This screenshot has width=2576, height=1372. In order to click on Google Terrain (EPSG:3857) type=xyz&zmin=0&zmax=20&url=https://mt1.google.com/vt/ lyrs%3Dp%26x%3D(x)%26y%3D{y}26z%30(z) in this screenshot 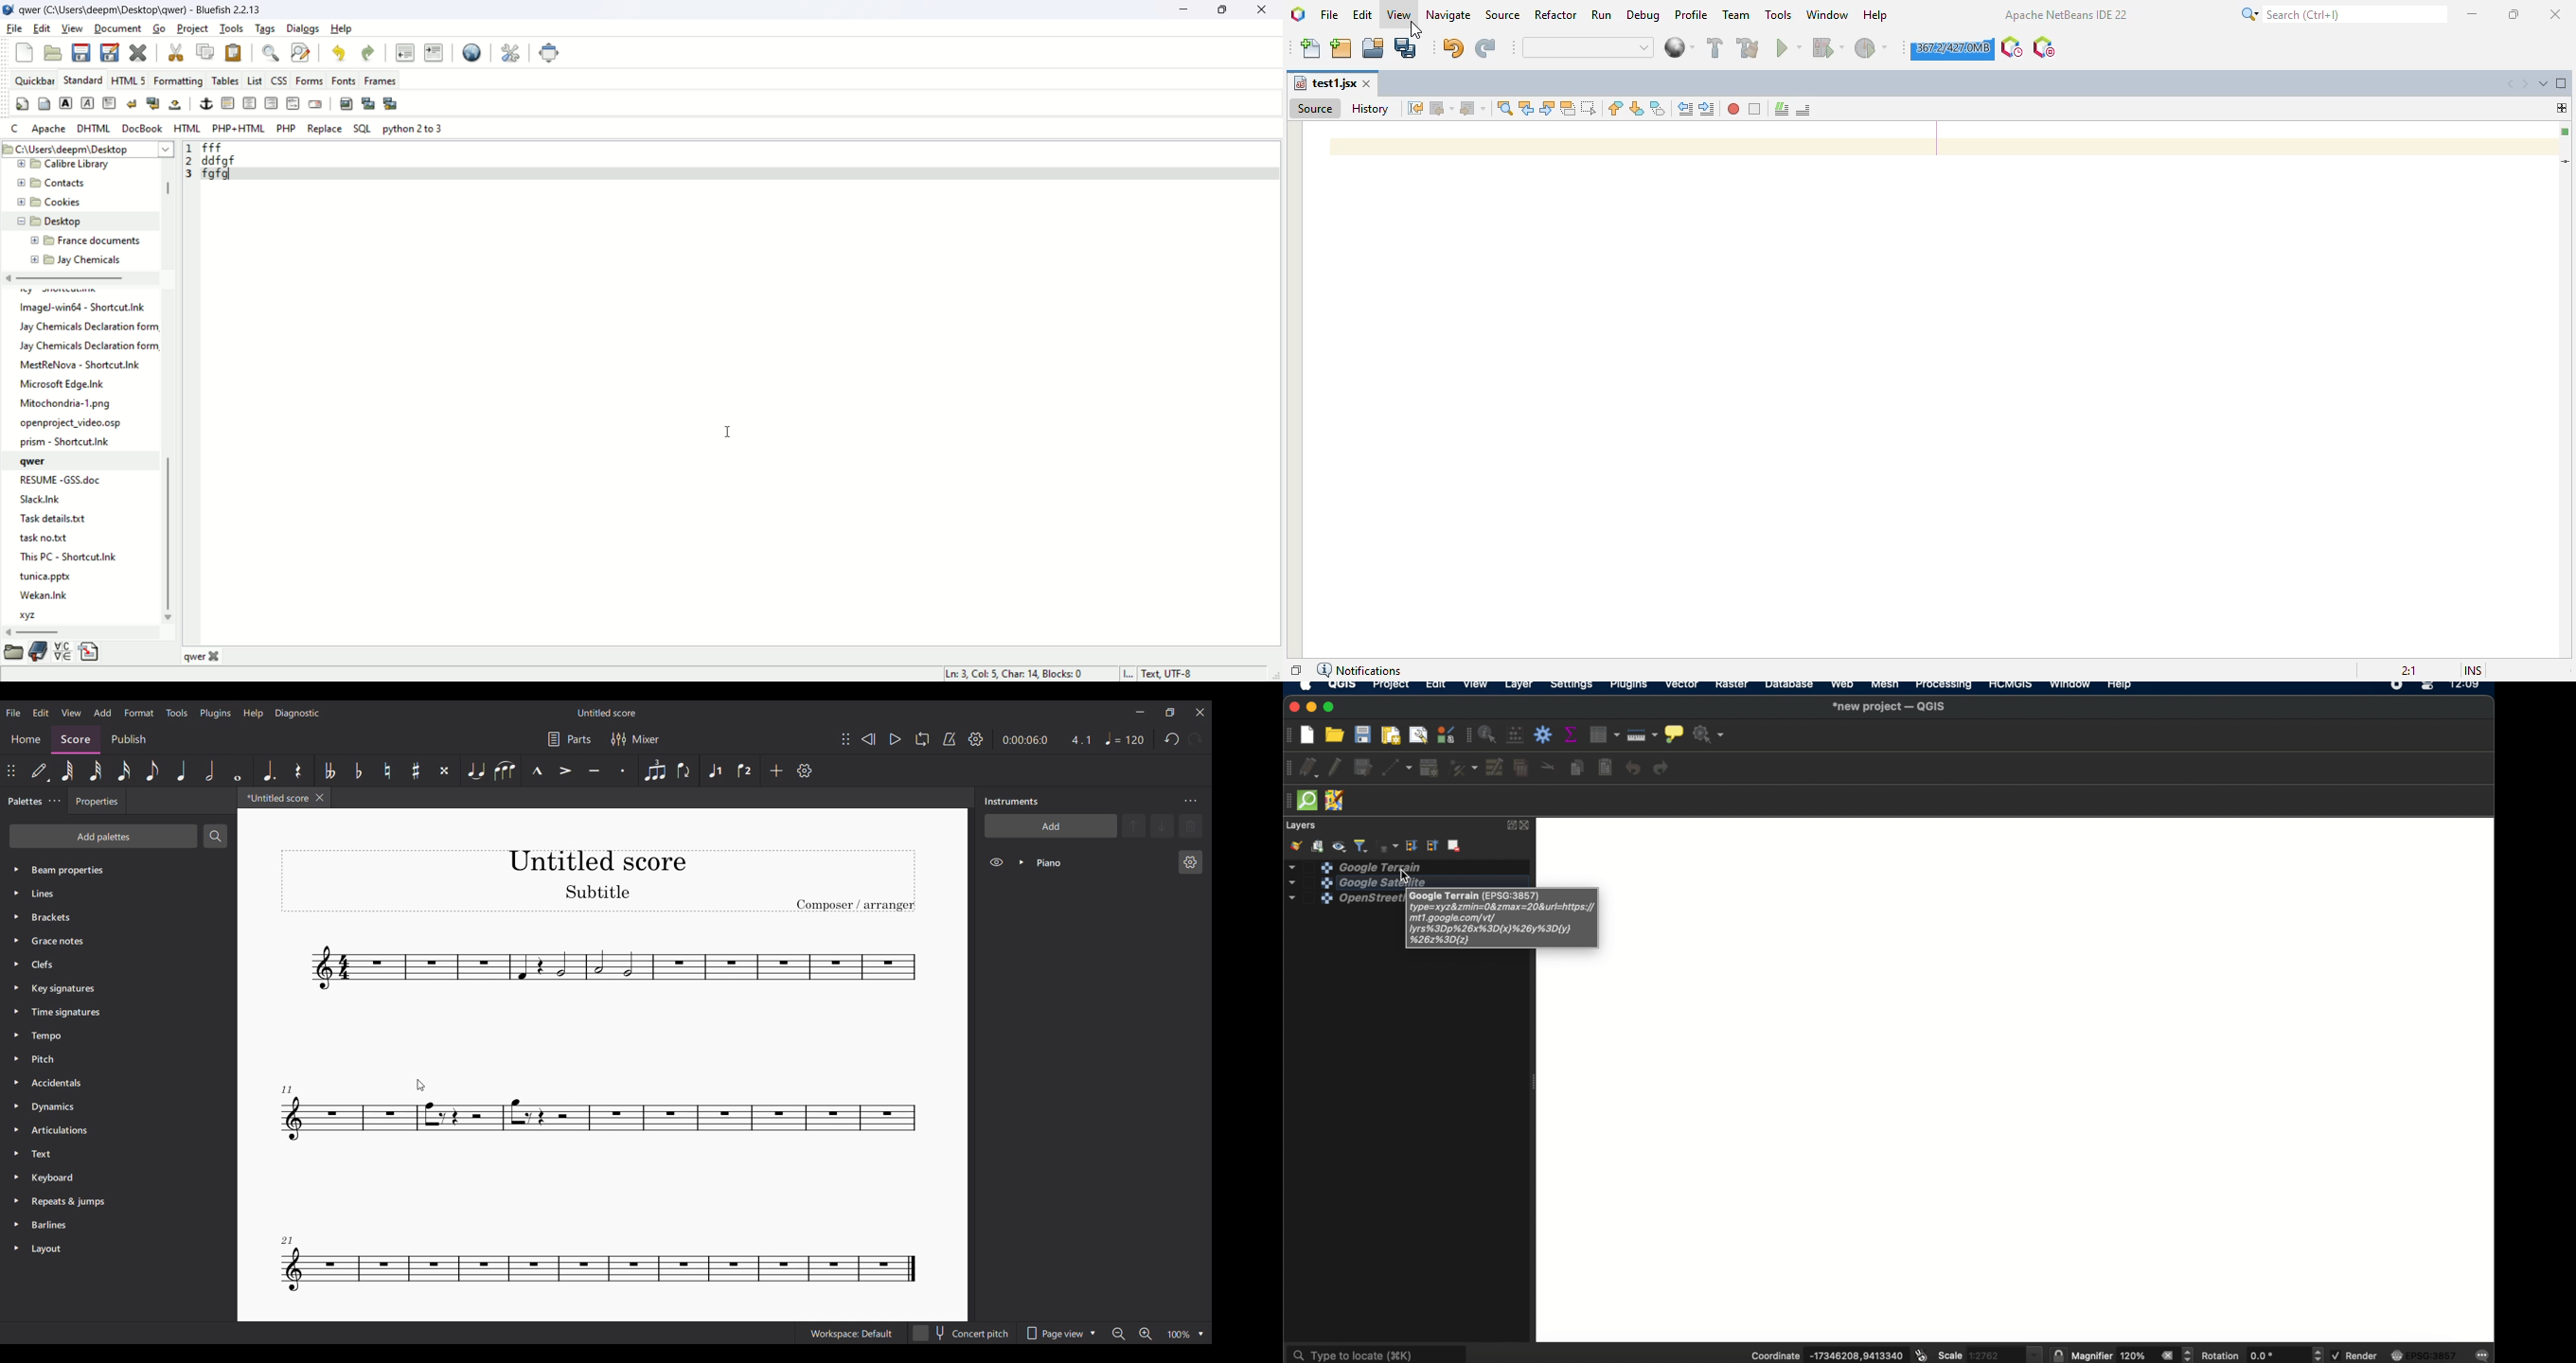, I will do `click(1501, 919)`.